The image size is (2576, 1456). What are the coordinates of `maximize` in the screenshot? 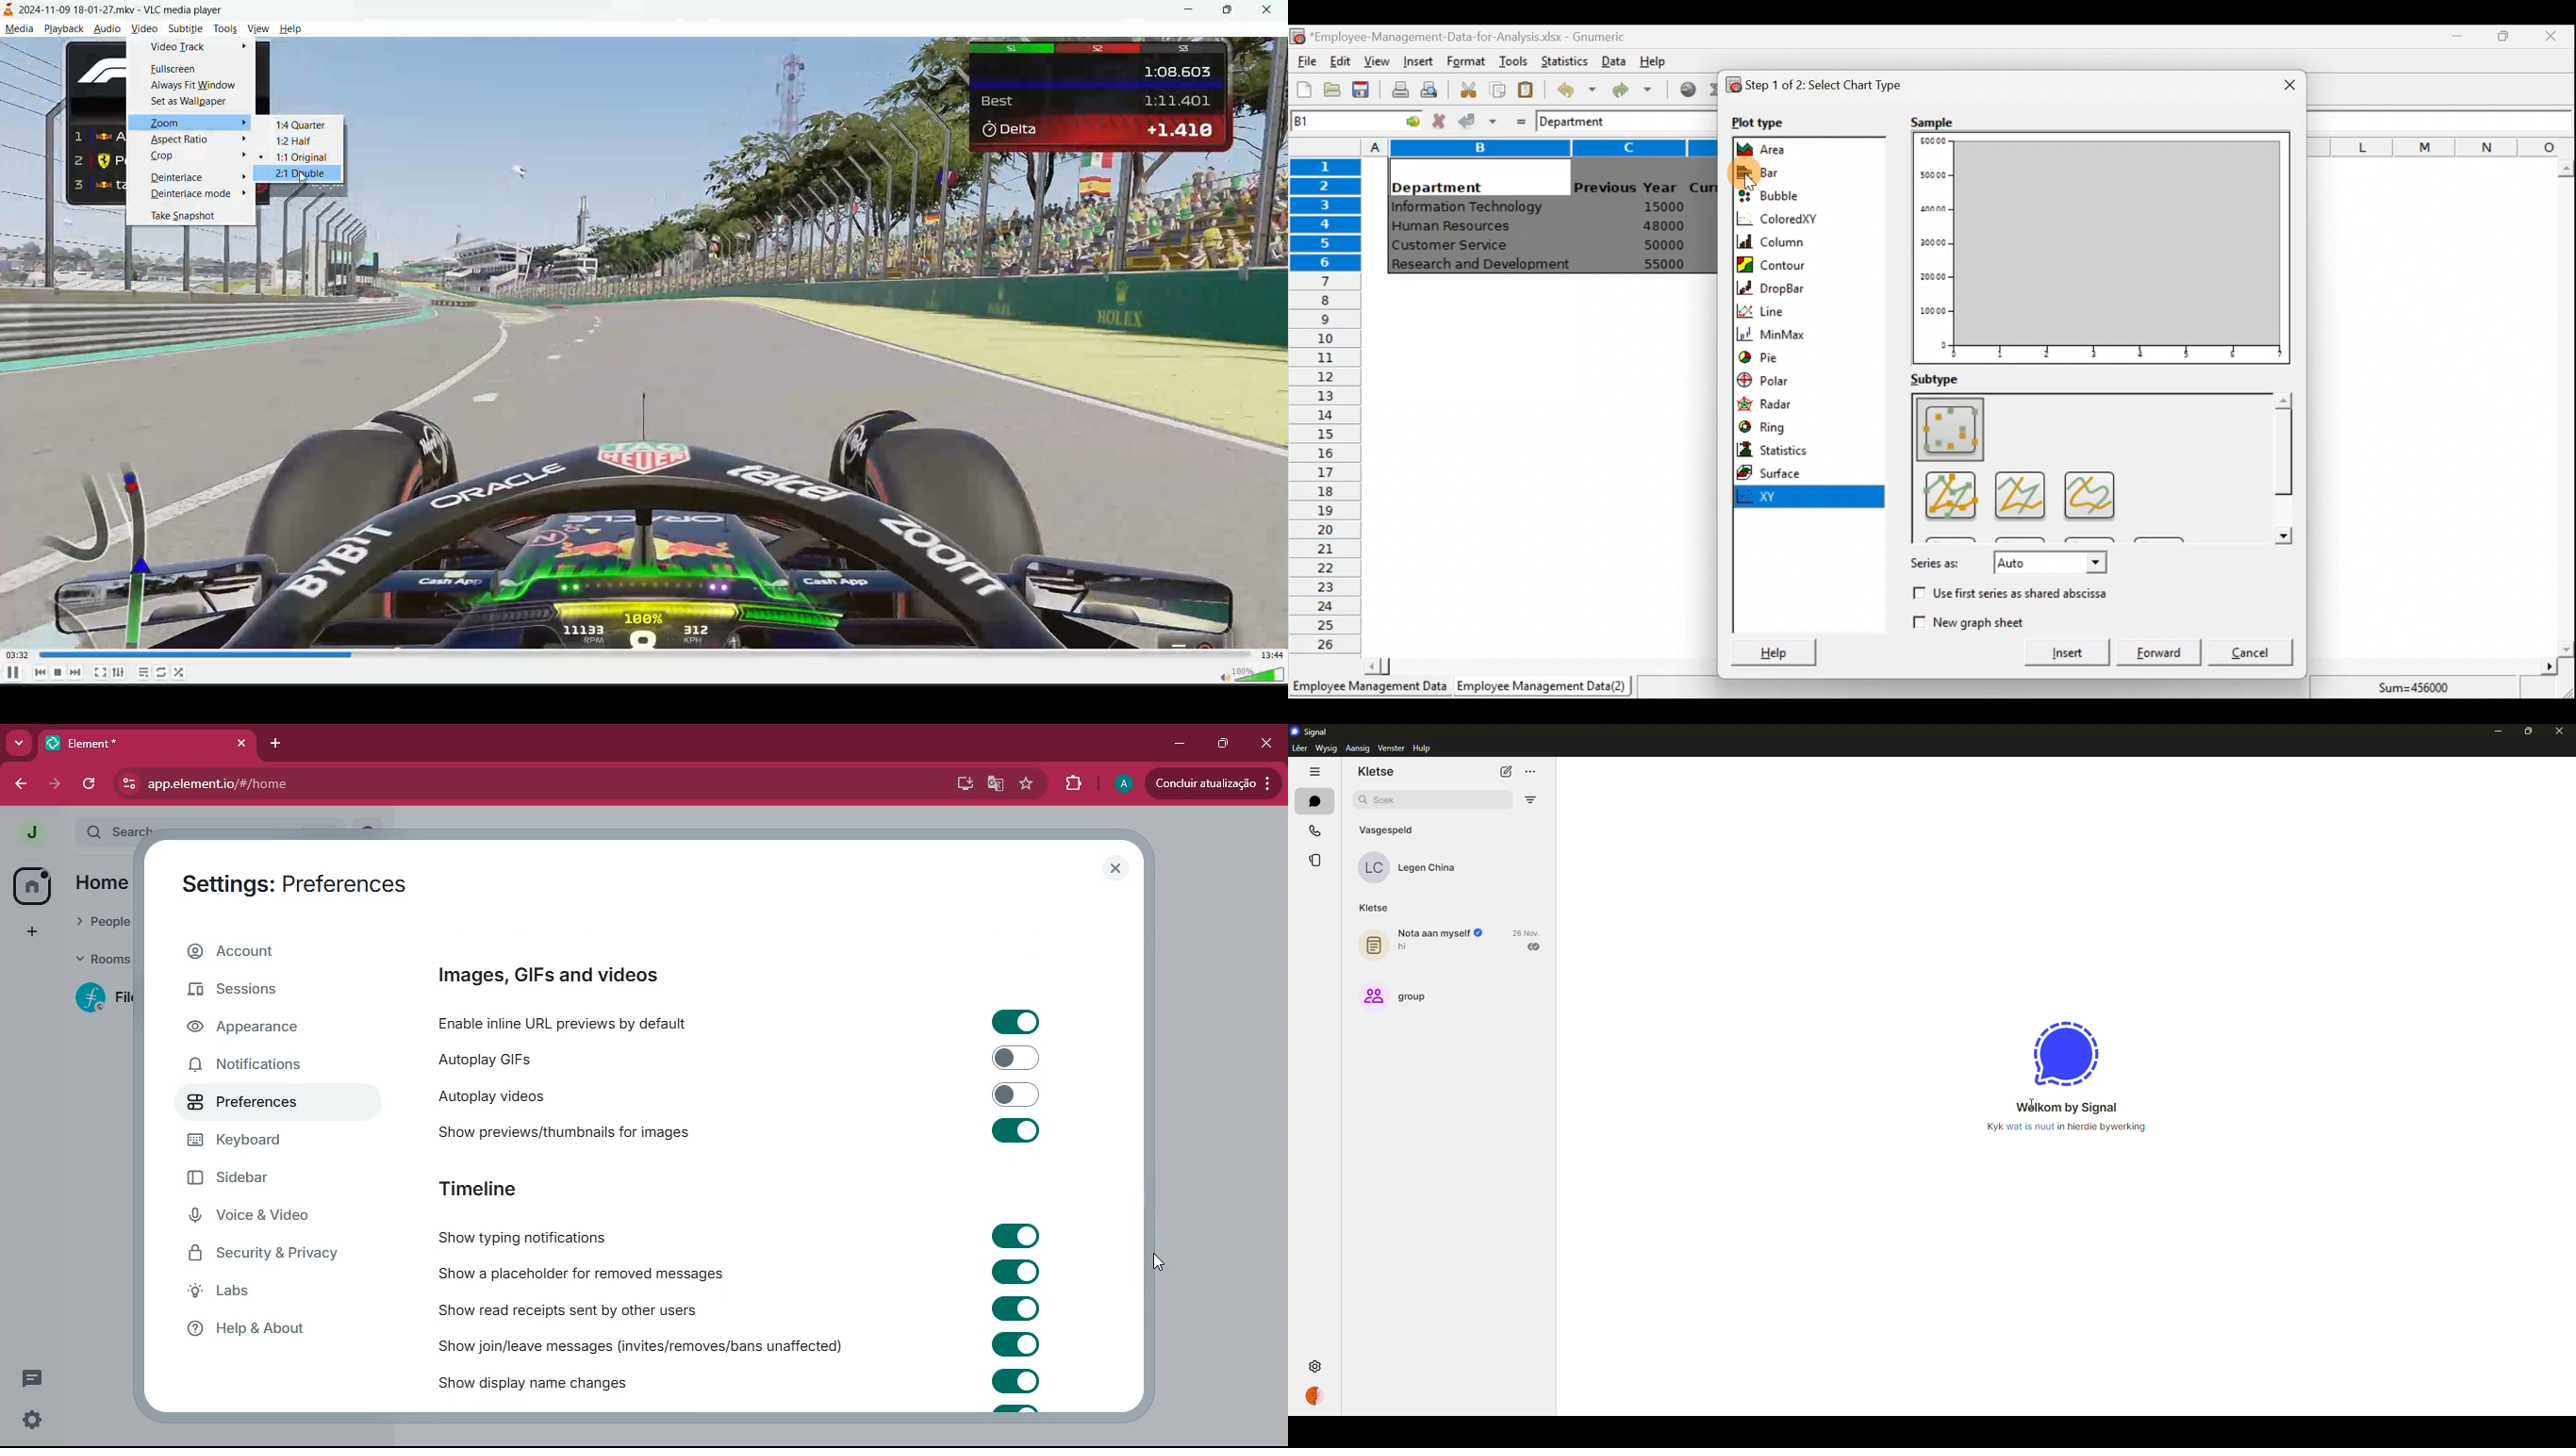 It's located at (2526, 731).